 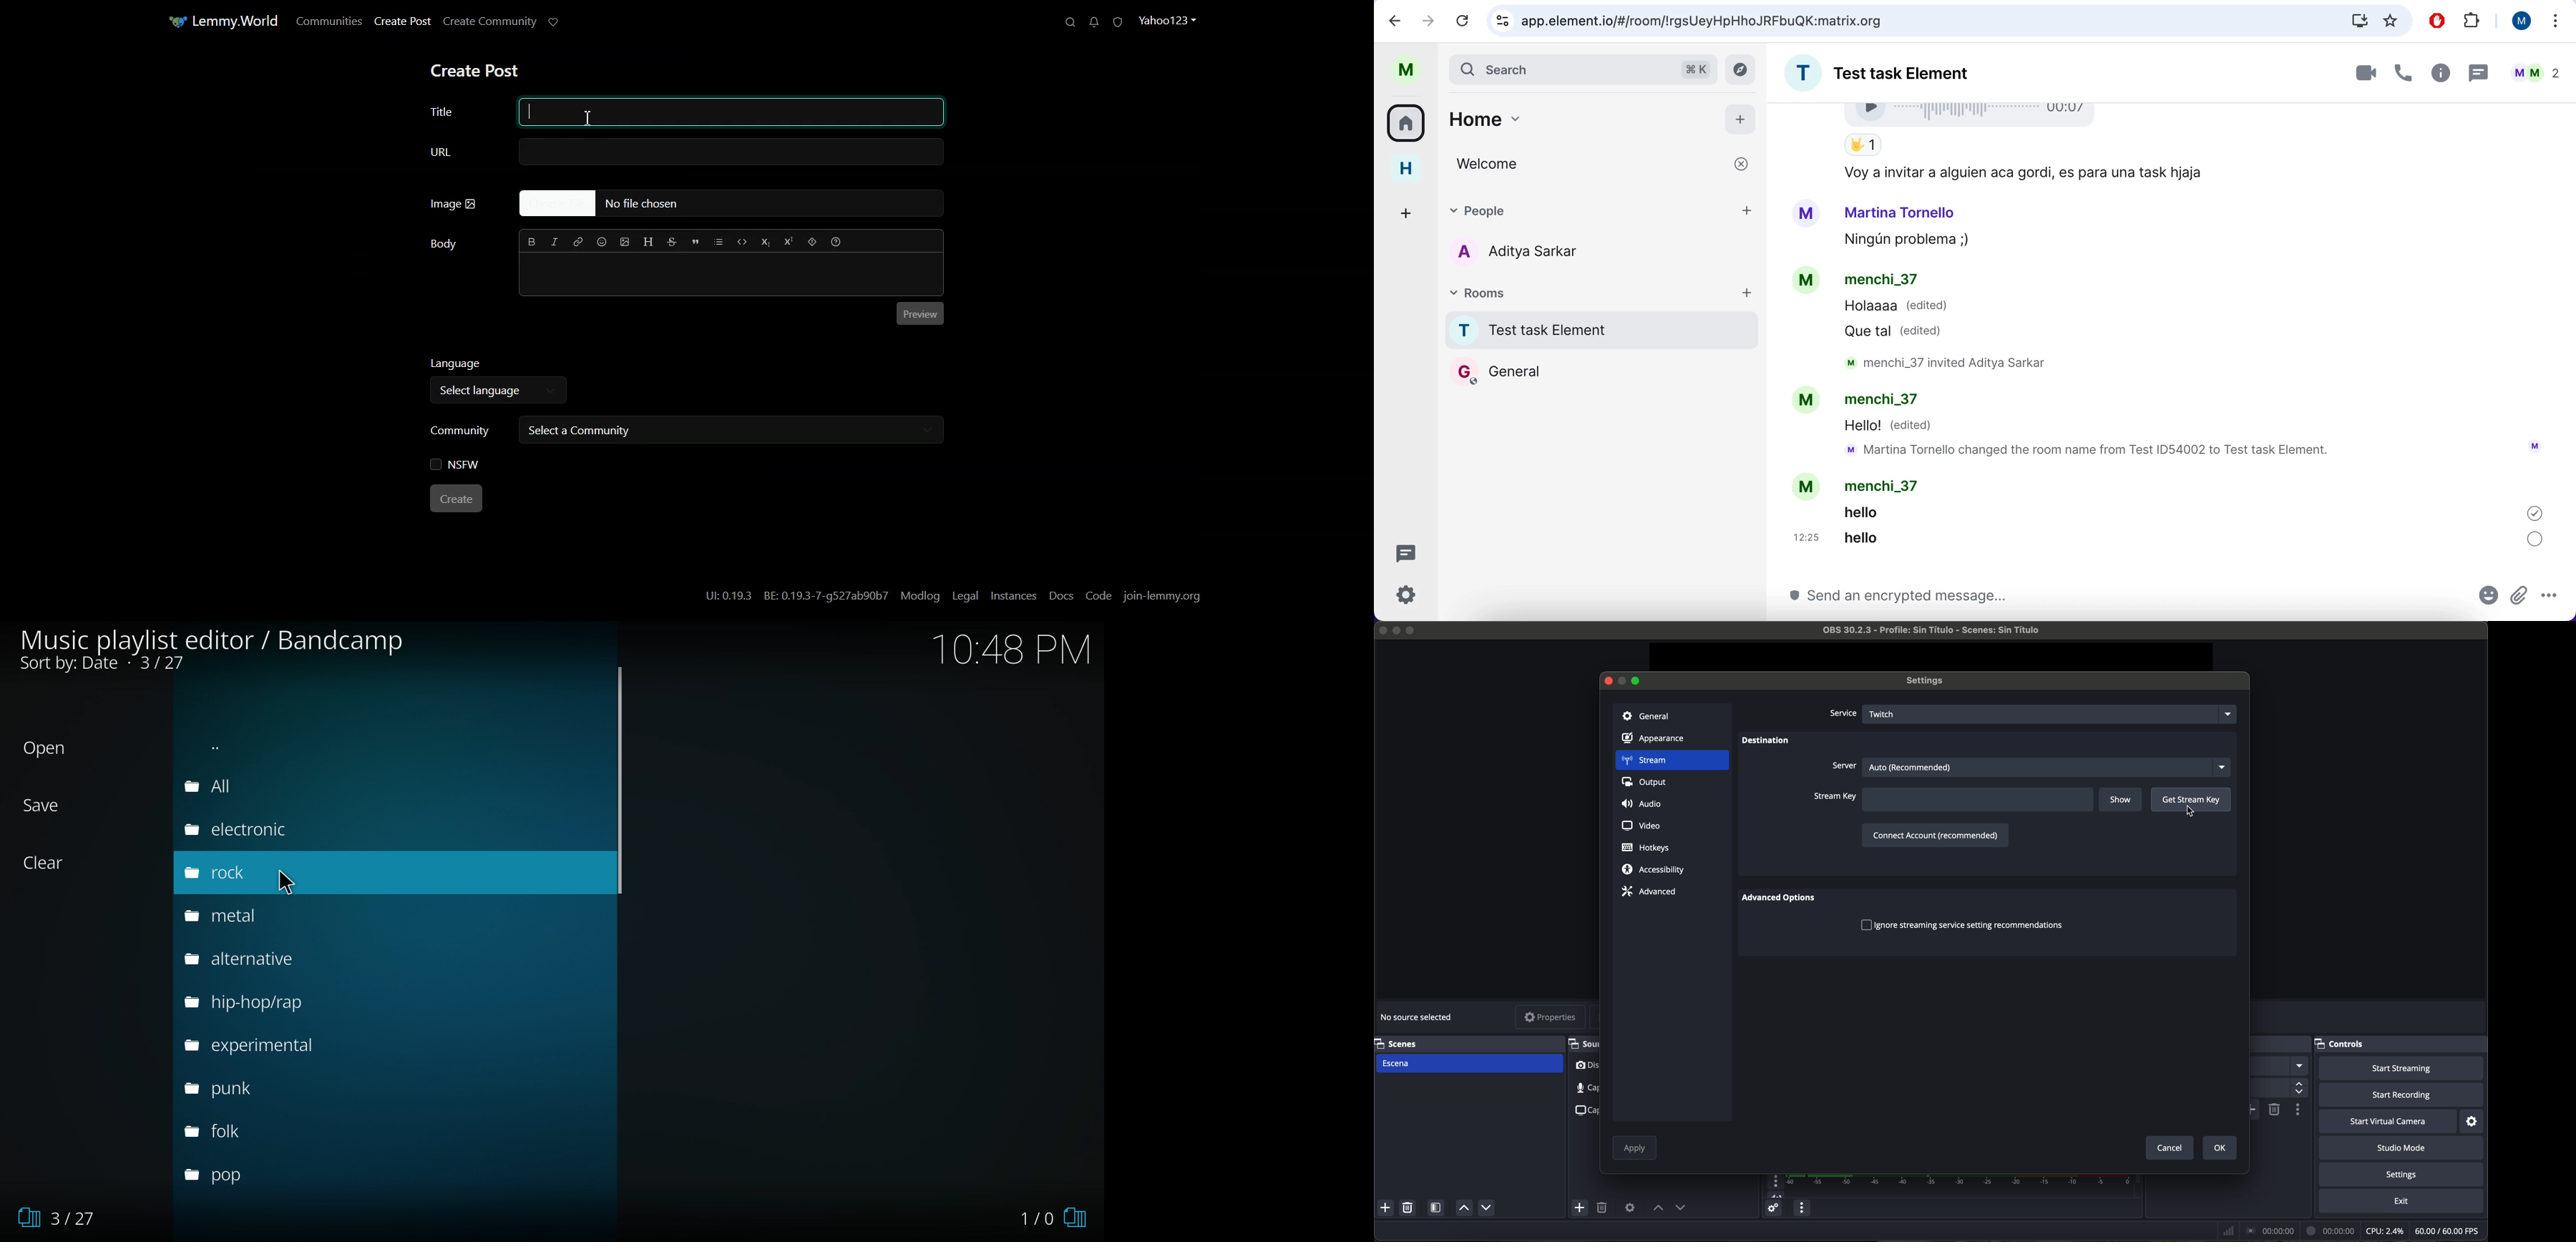 What do you see at coordinates (214, 650) in the screenshot?
I see `music playlist editor/bandicamp` at bounding box center [214, 650].